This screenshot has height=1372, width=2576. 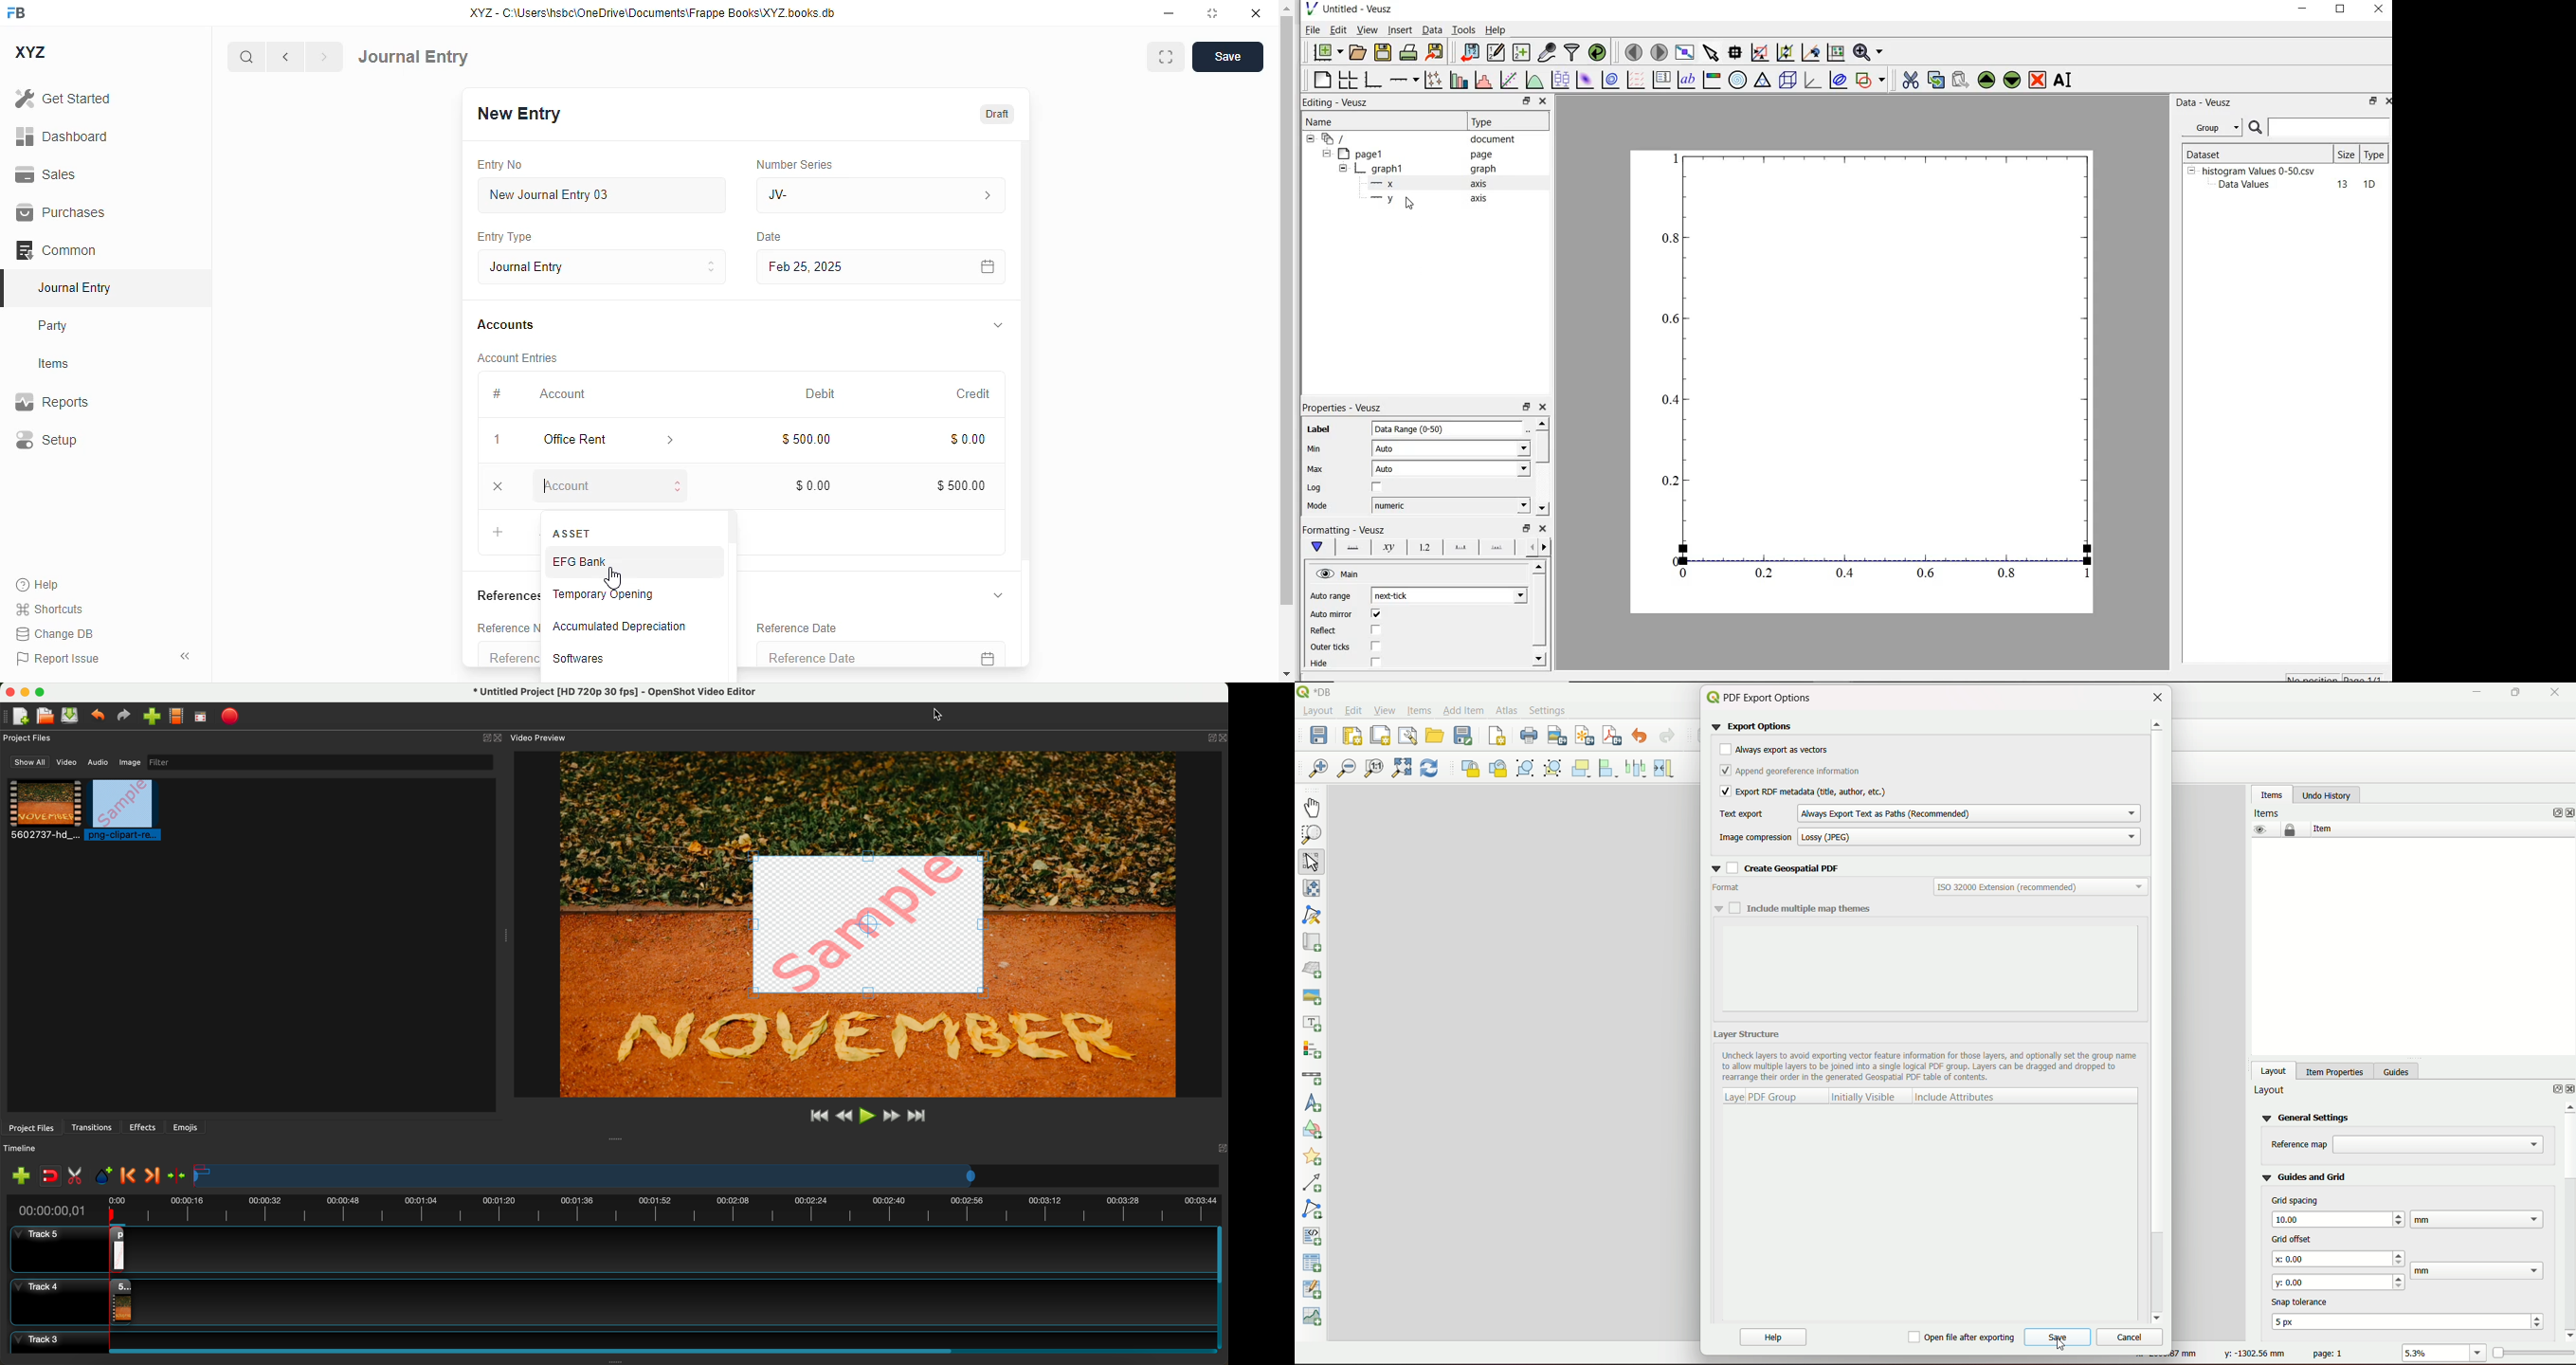 I want to click on plot covariance ellipse, so click(x=1838, y=82).